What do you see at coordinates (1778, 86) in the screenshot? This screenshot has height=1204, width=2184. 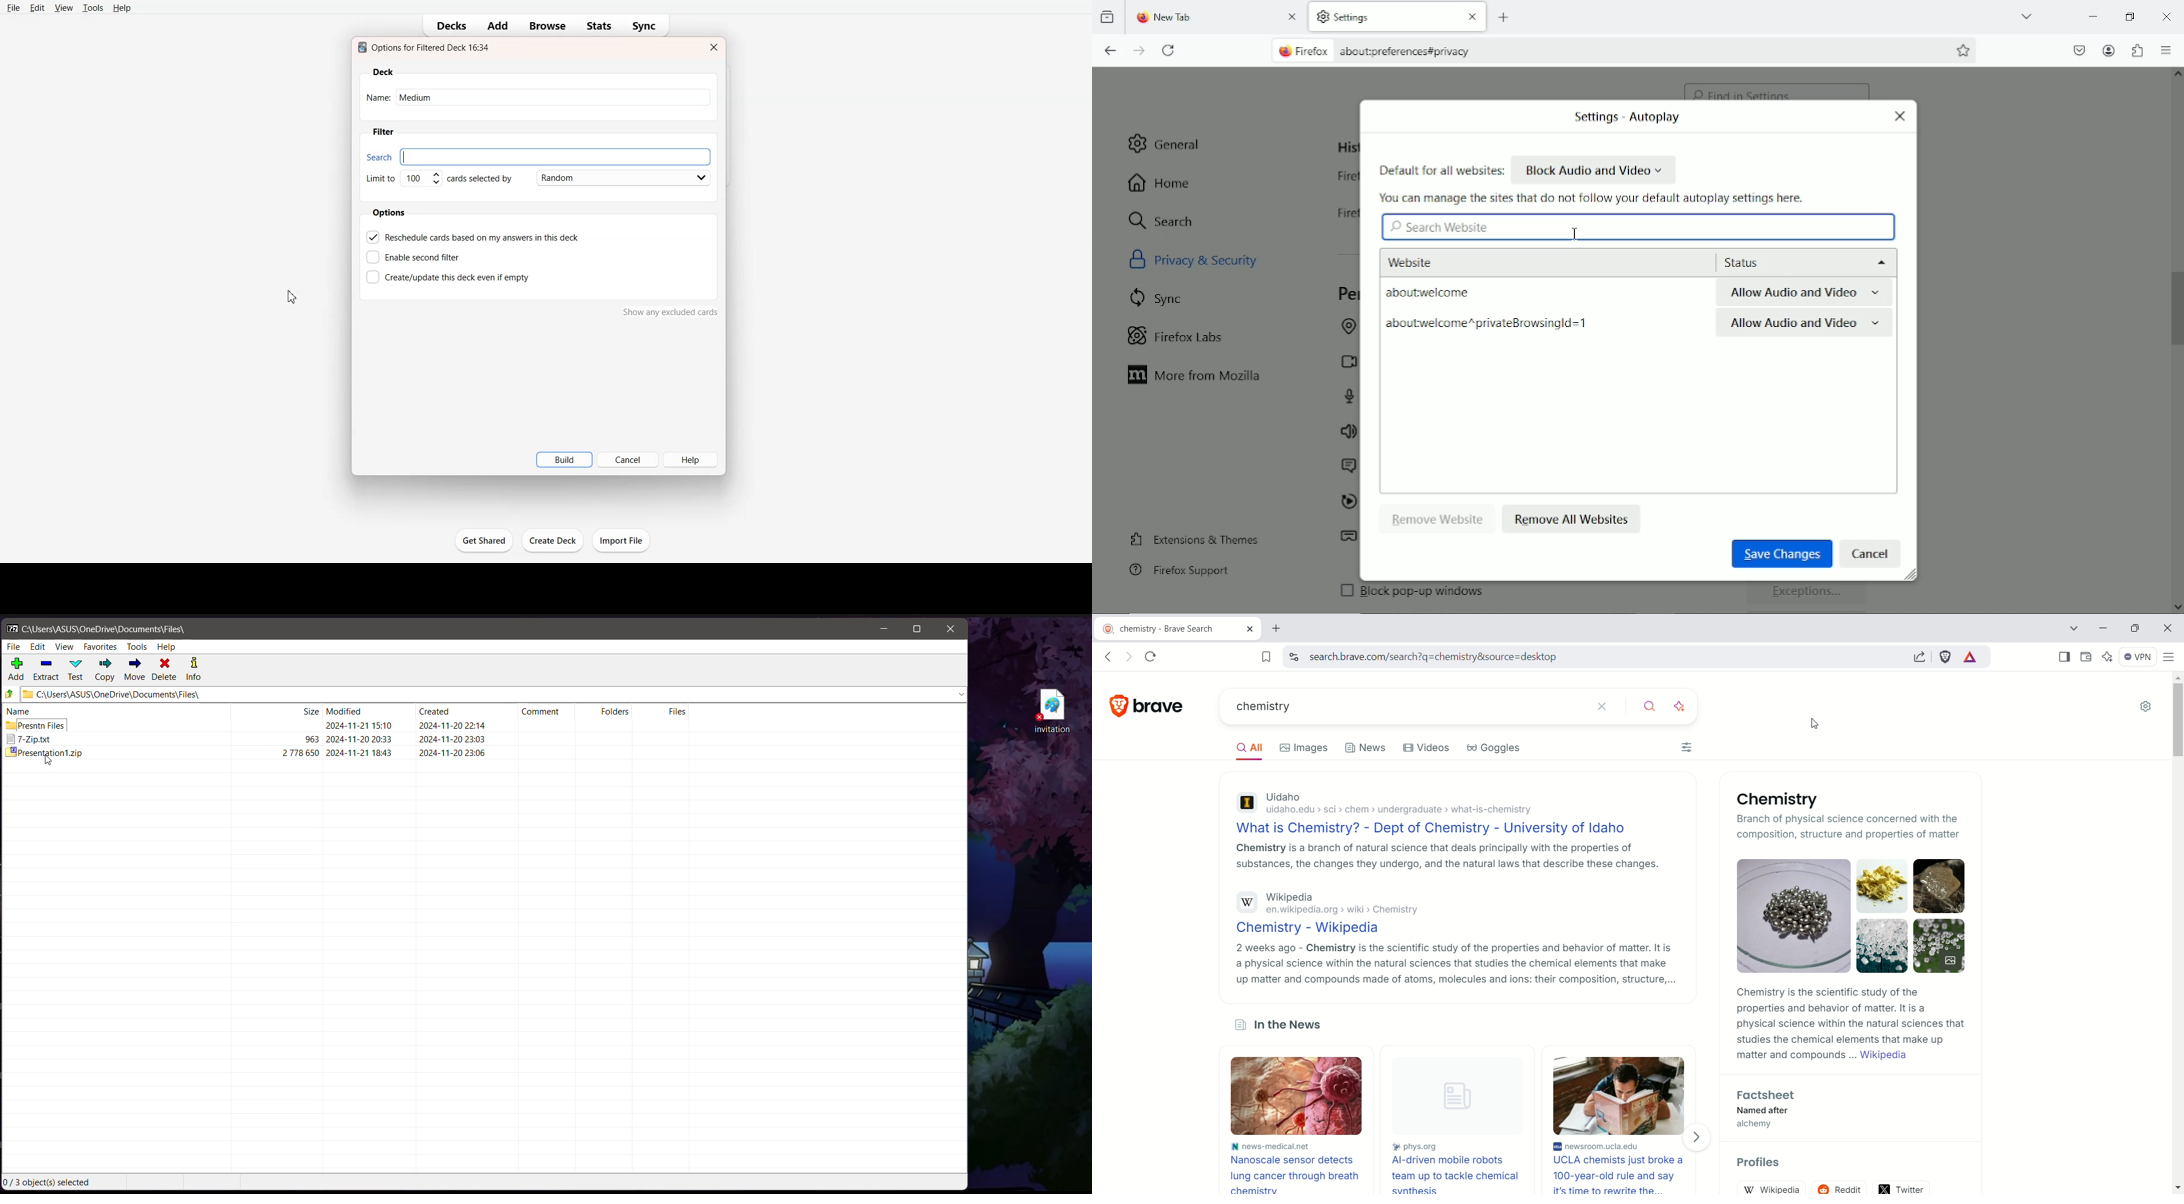 I see `find a settings` at bounding box center [1778, 86].